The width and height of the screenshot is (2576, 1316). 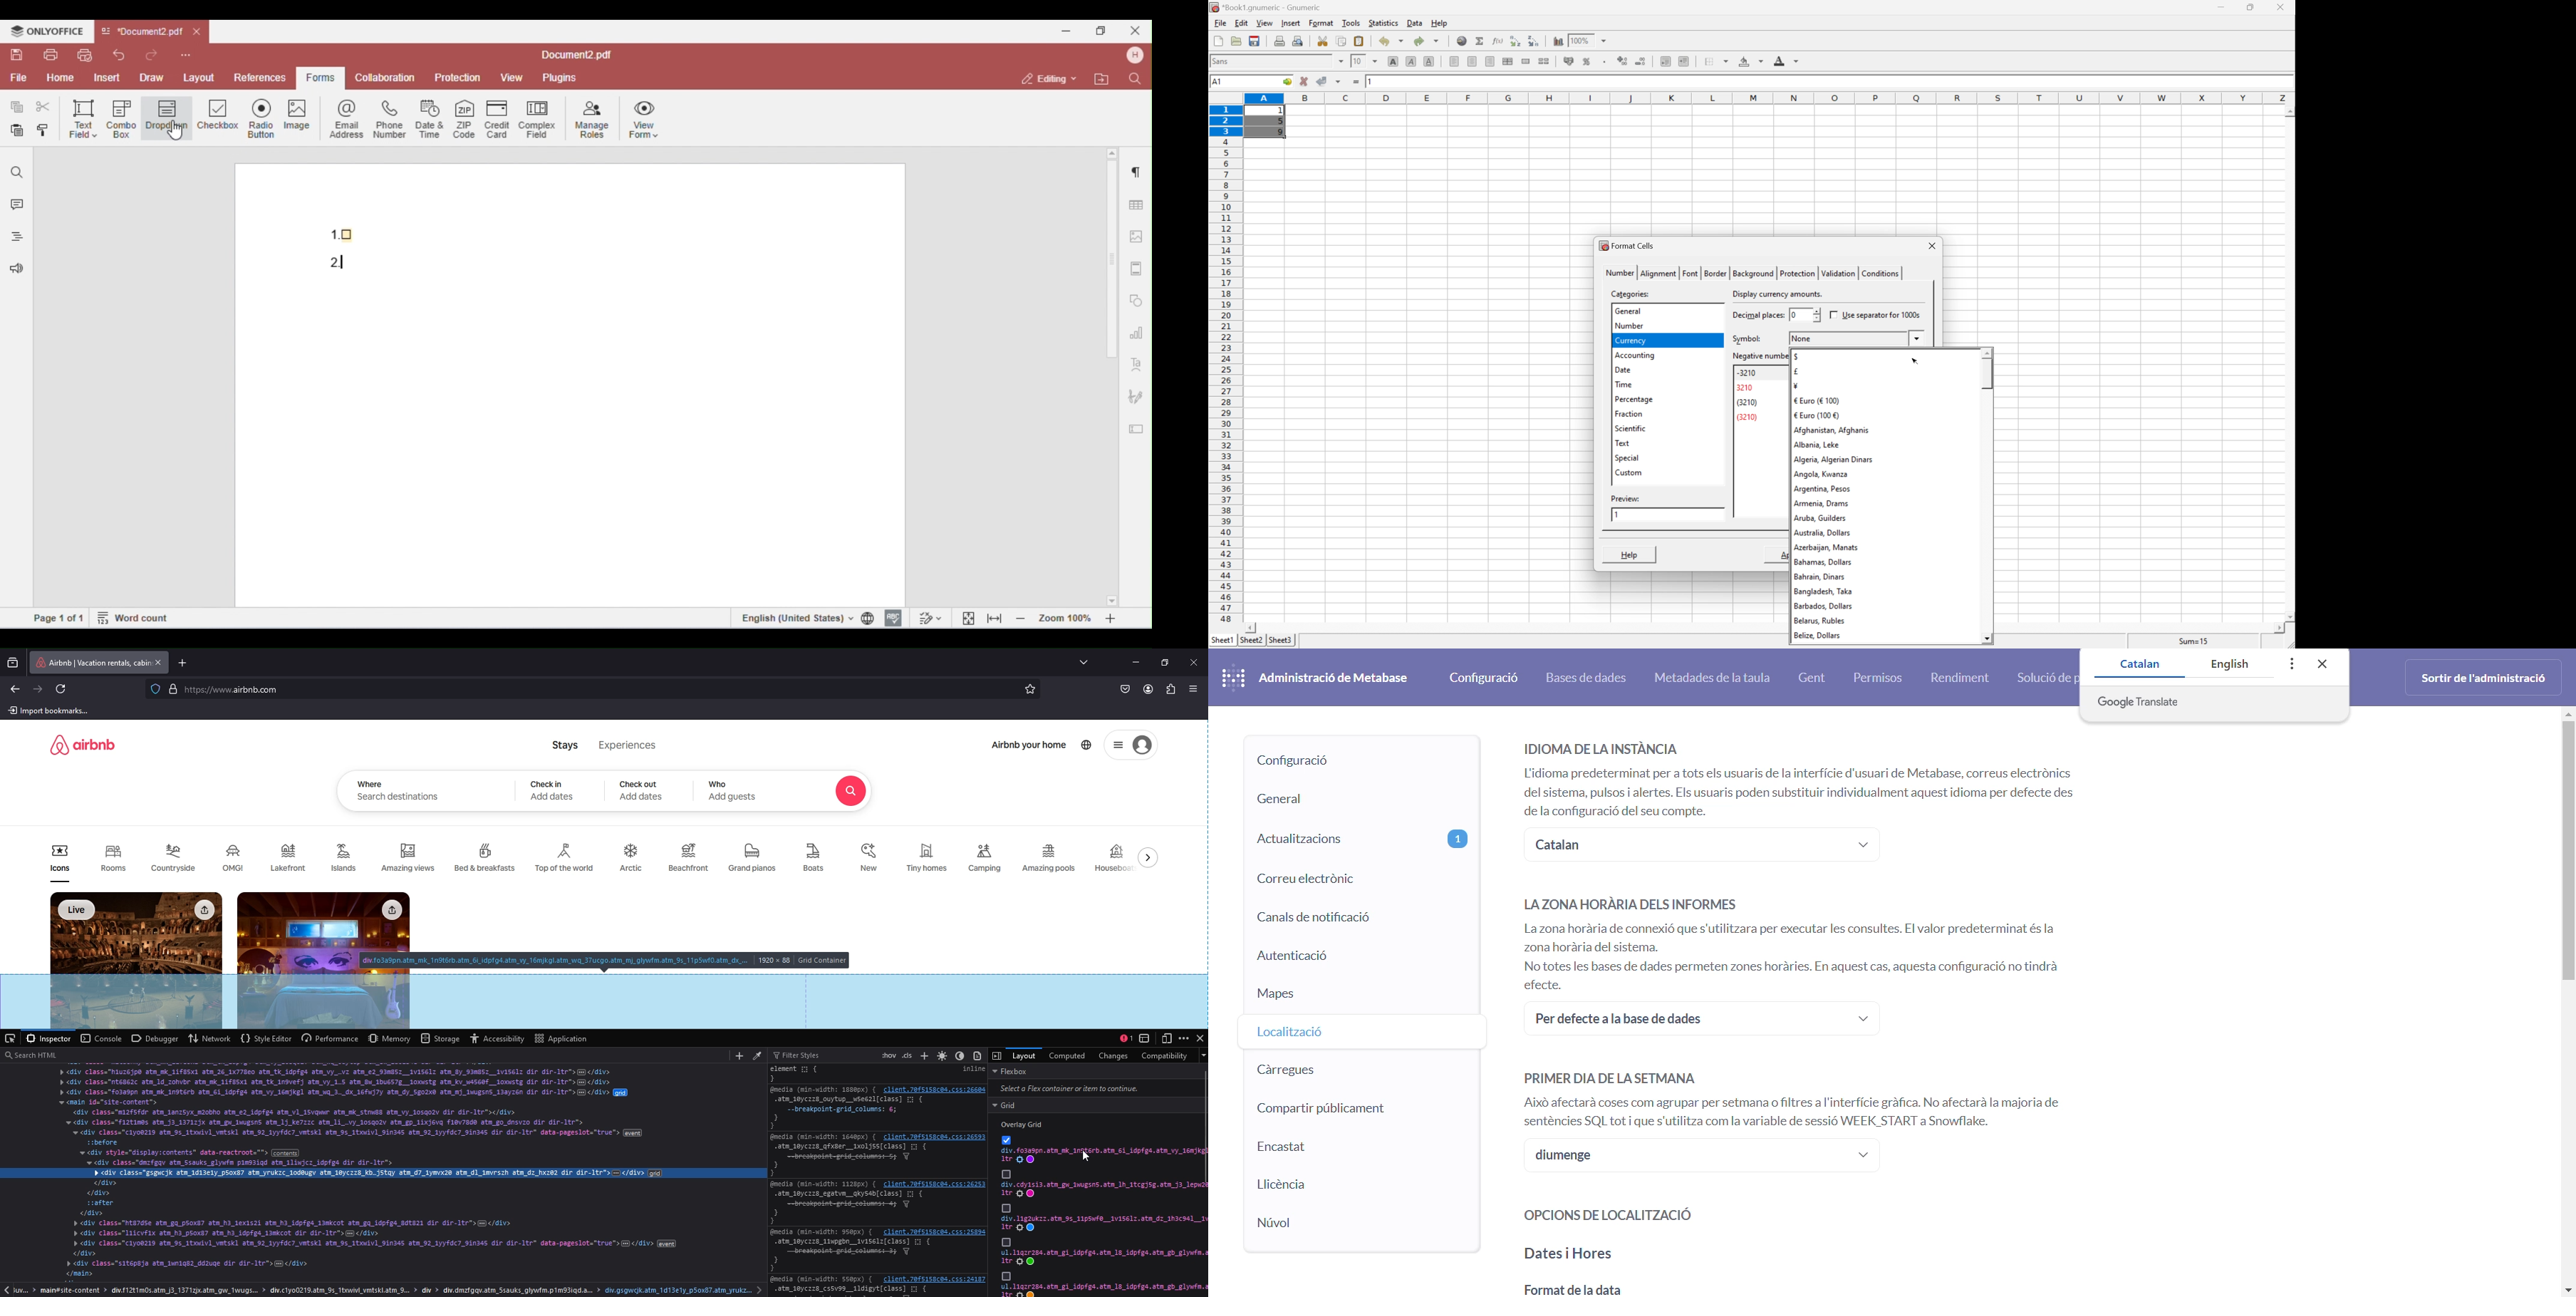 What do you see at coordinates (159, 662) in the screenshot?
I see `close tab` at bounding box center [159, 662].